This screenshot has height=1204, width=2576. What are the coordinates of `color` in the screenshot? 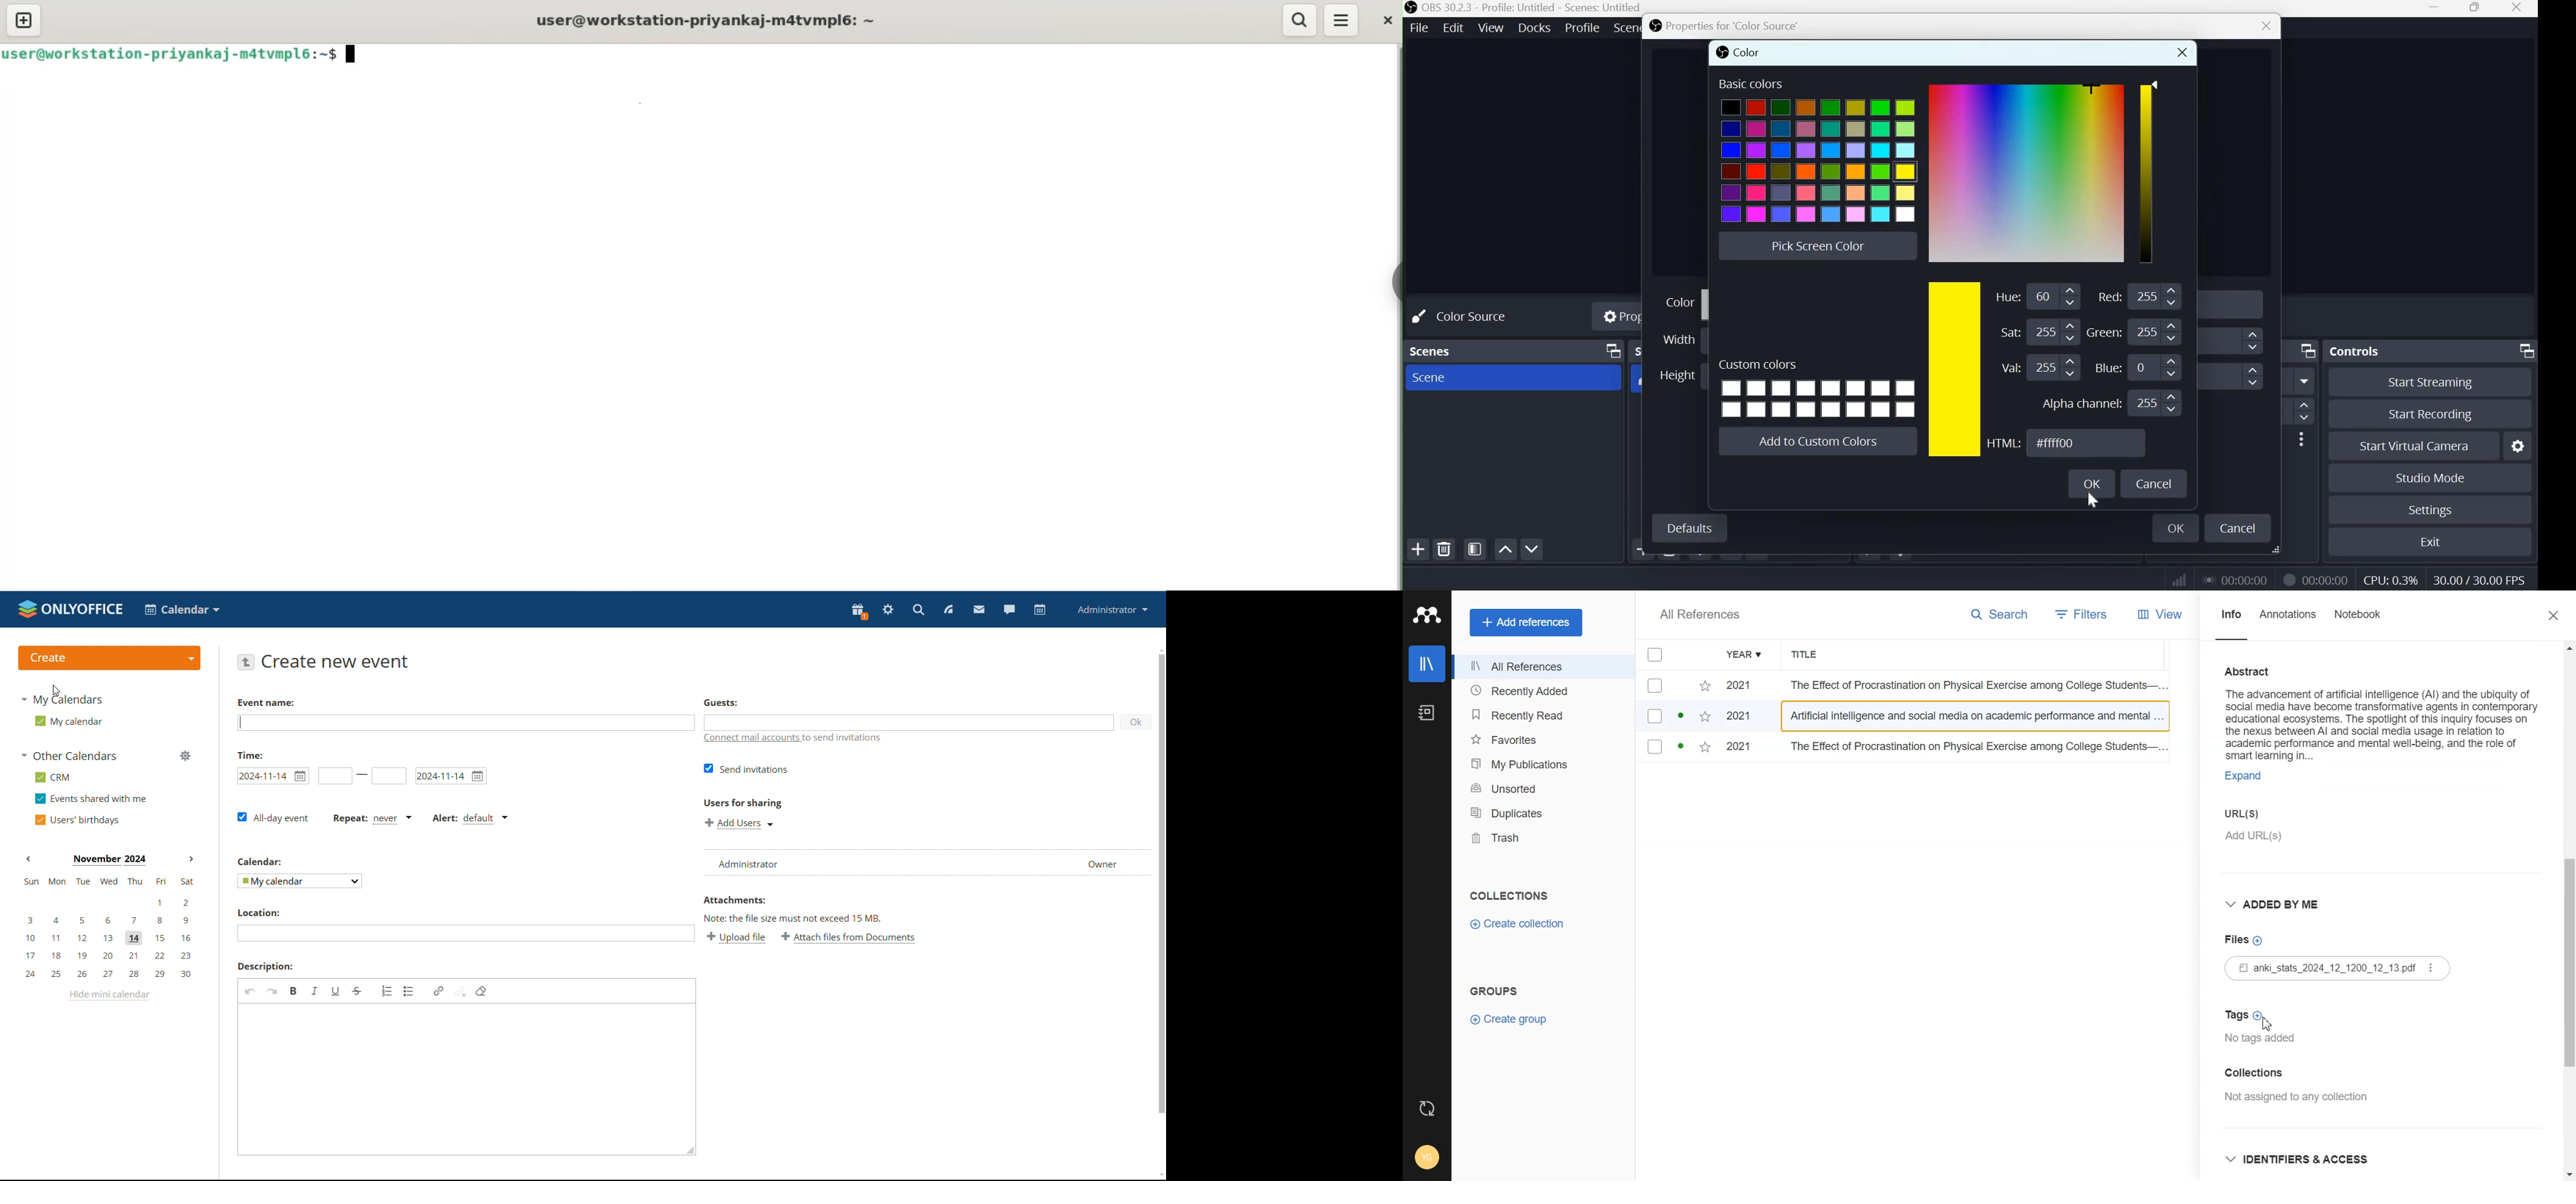 It's located at (1741, 53).